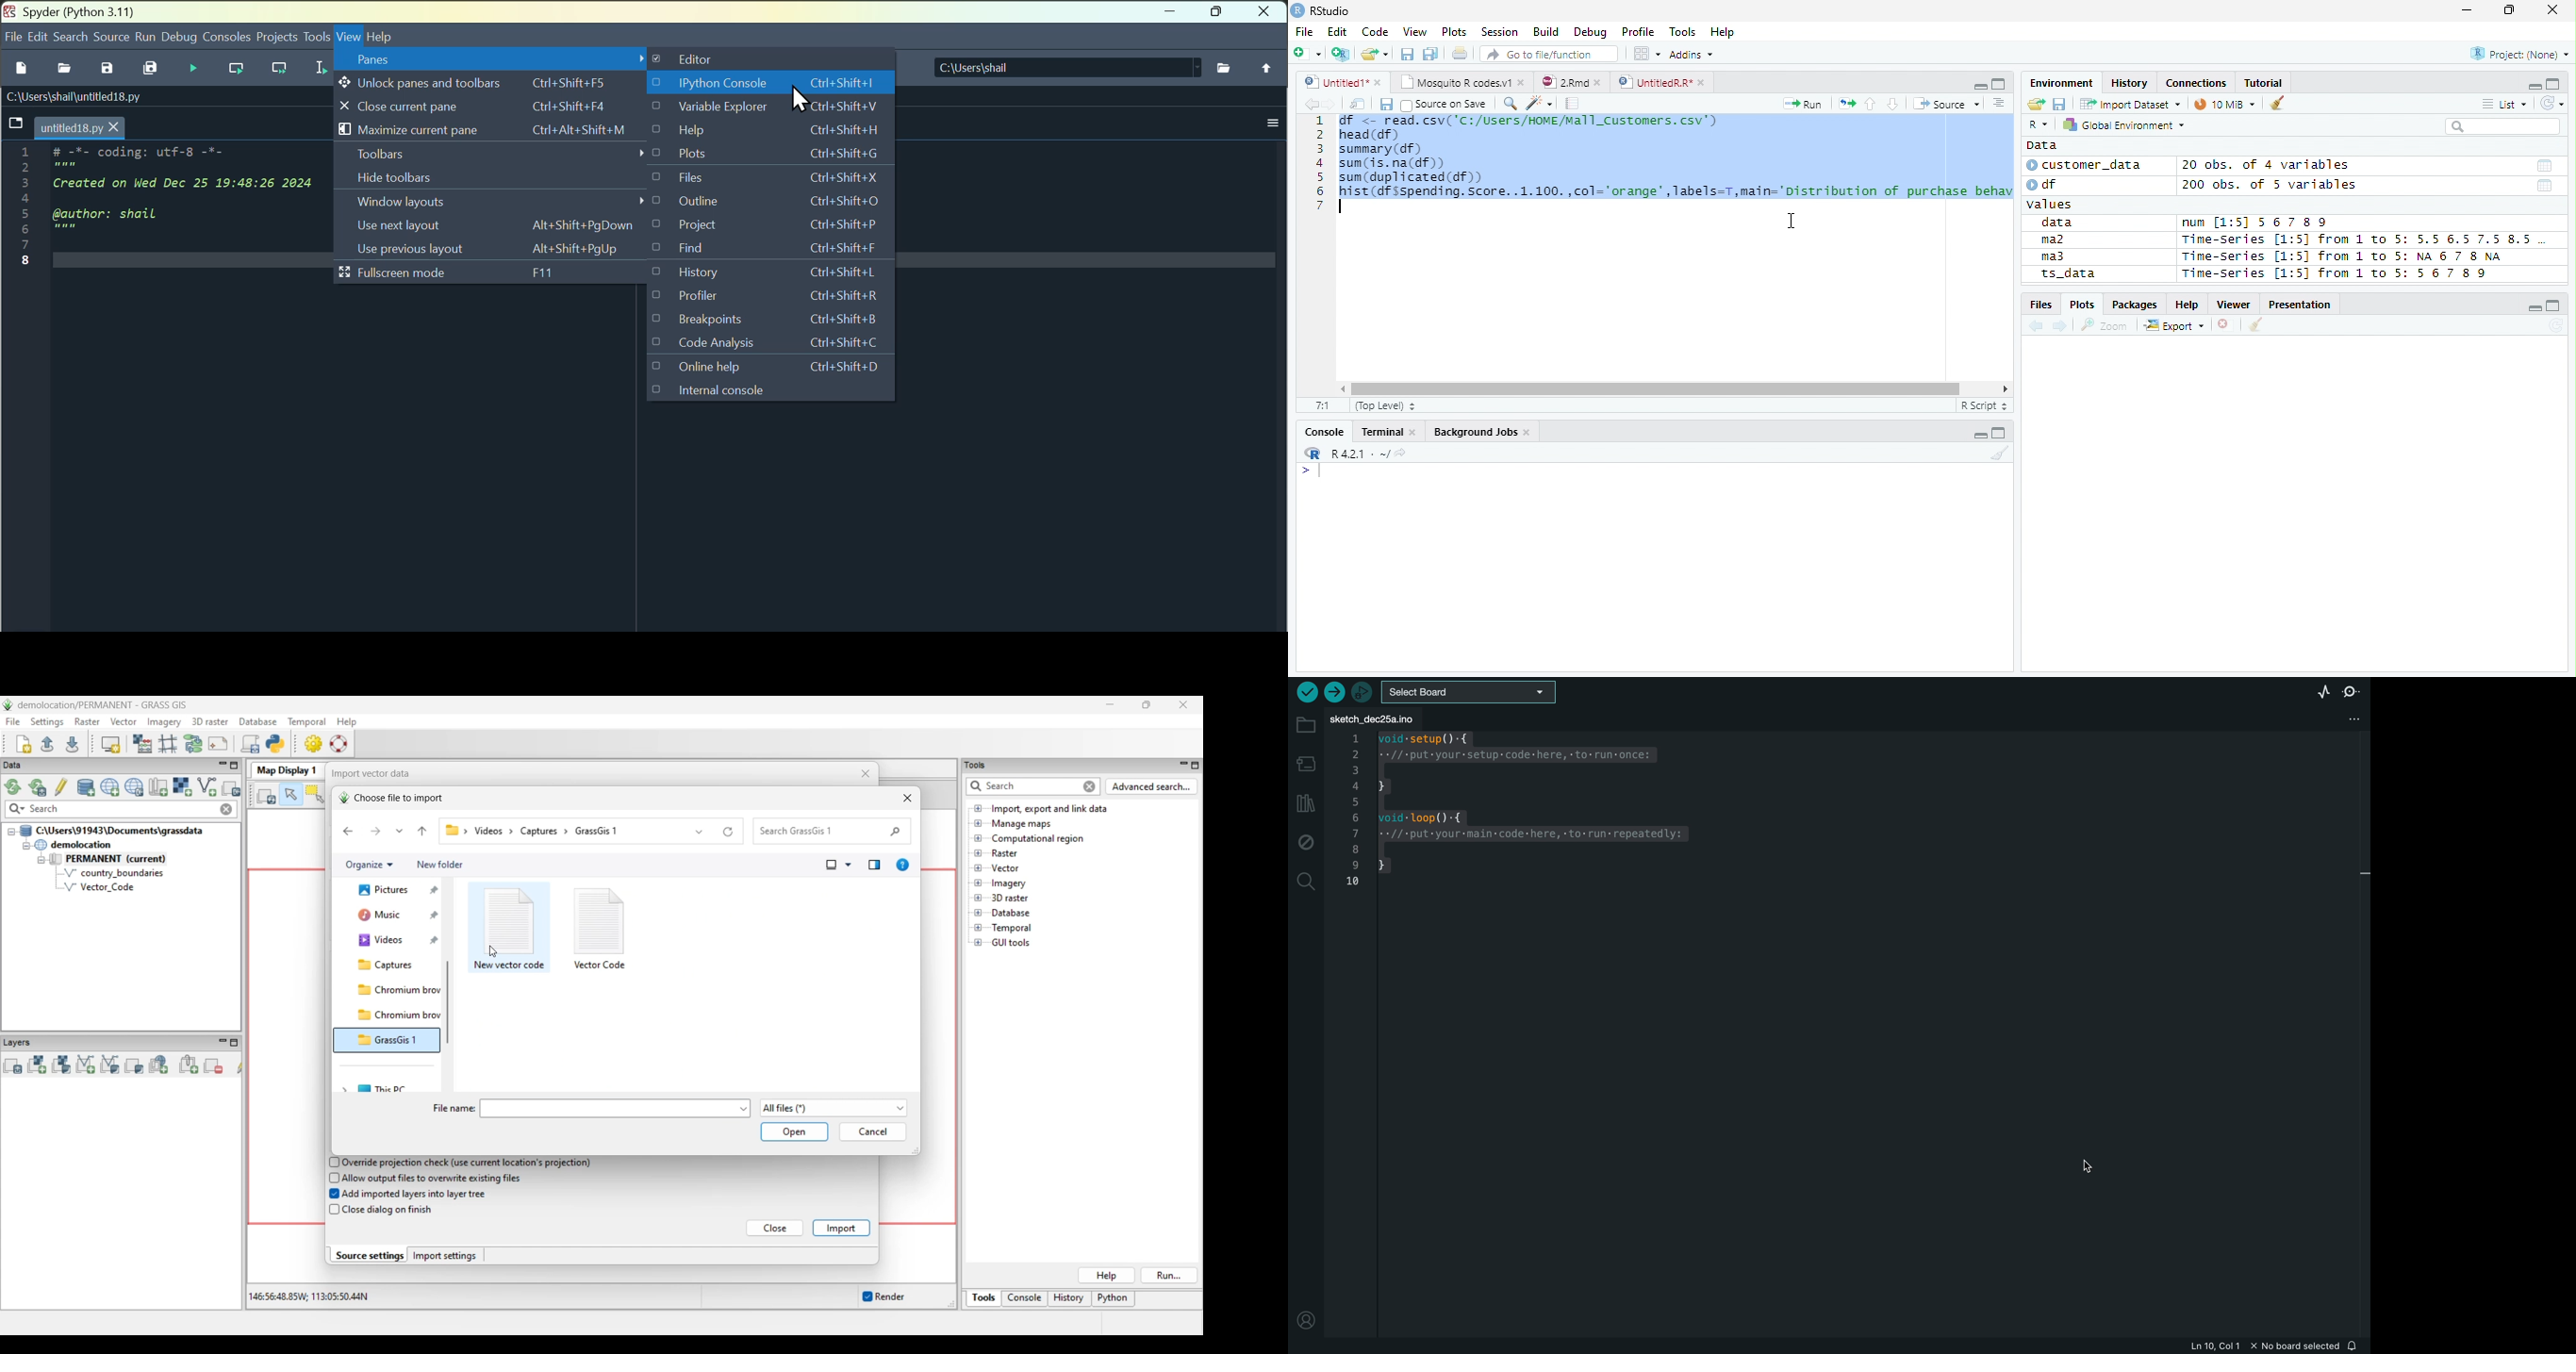 The height and width of the screenshot is (1372, 2576). I want to click on Save, so click(1407, 53).